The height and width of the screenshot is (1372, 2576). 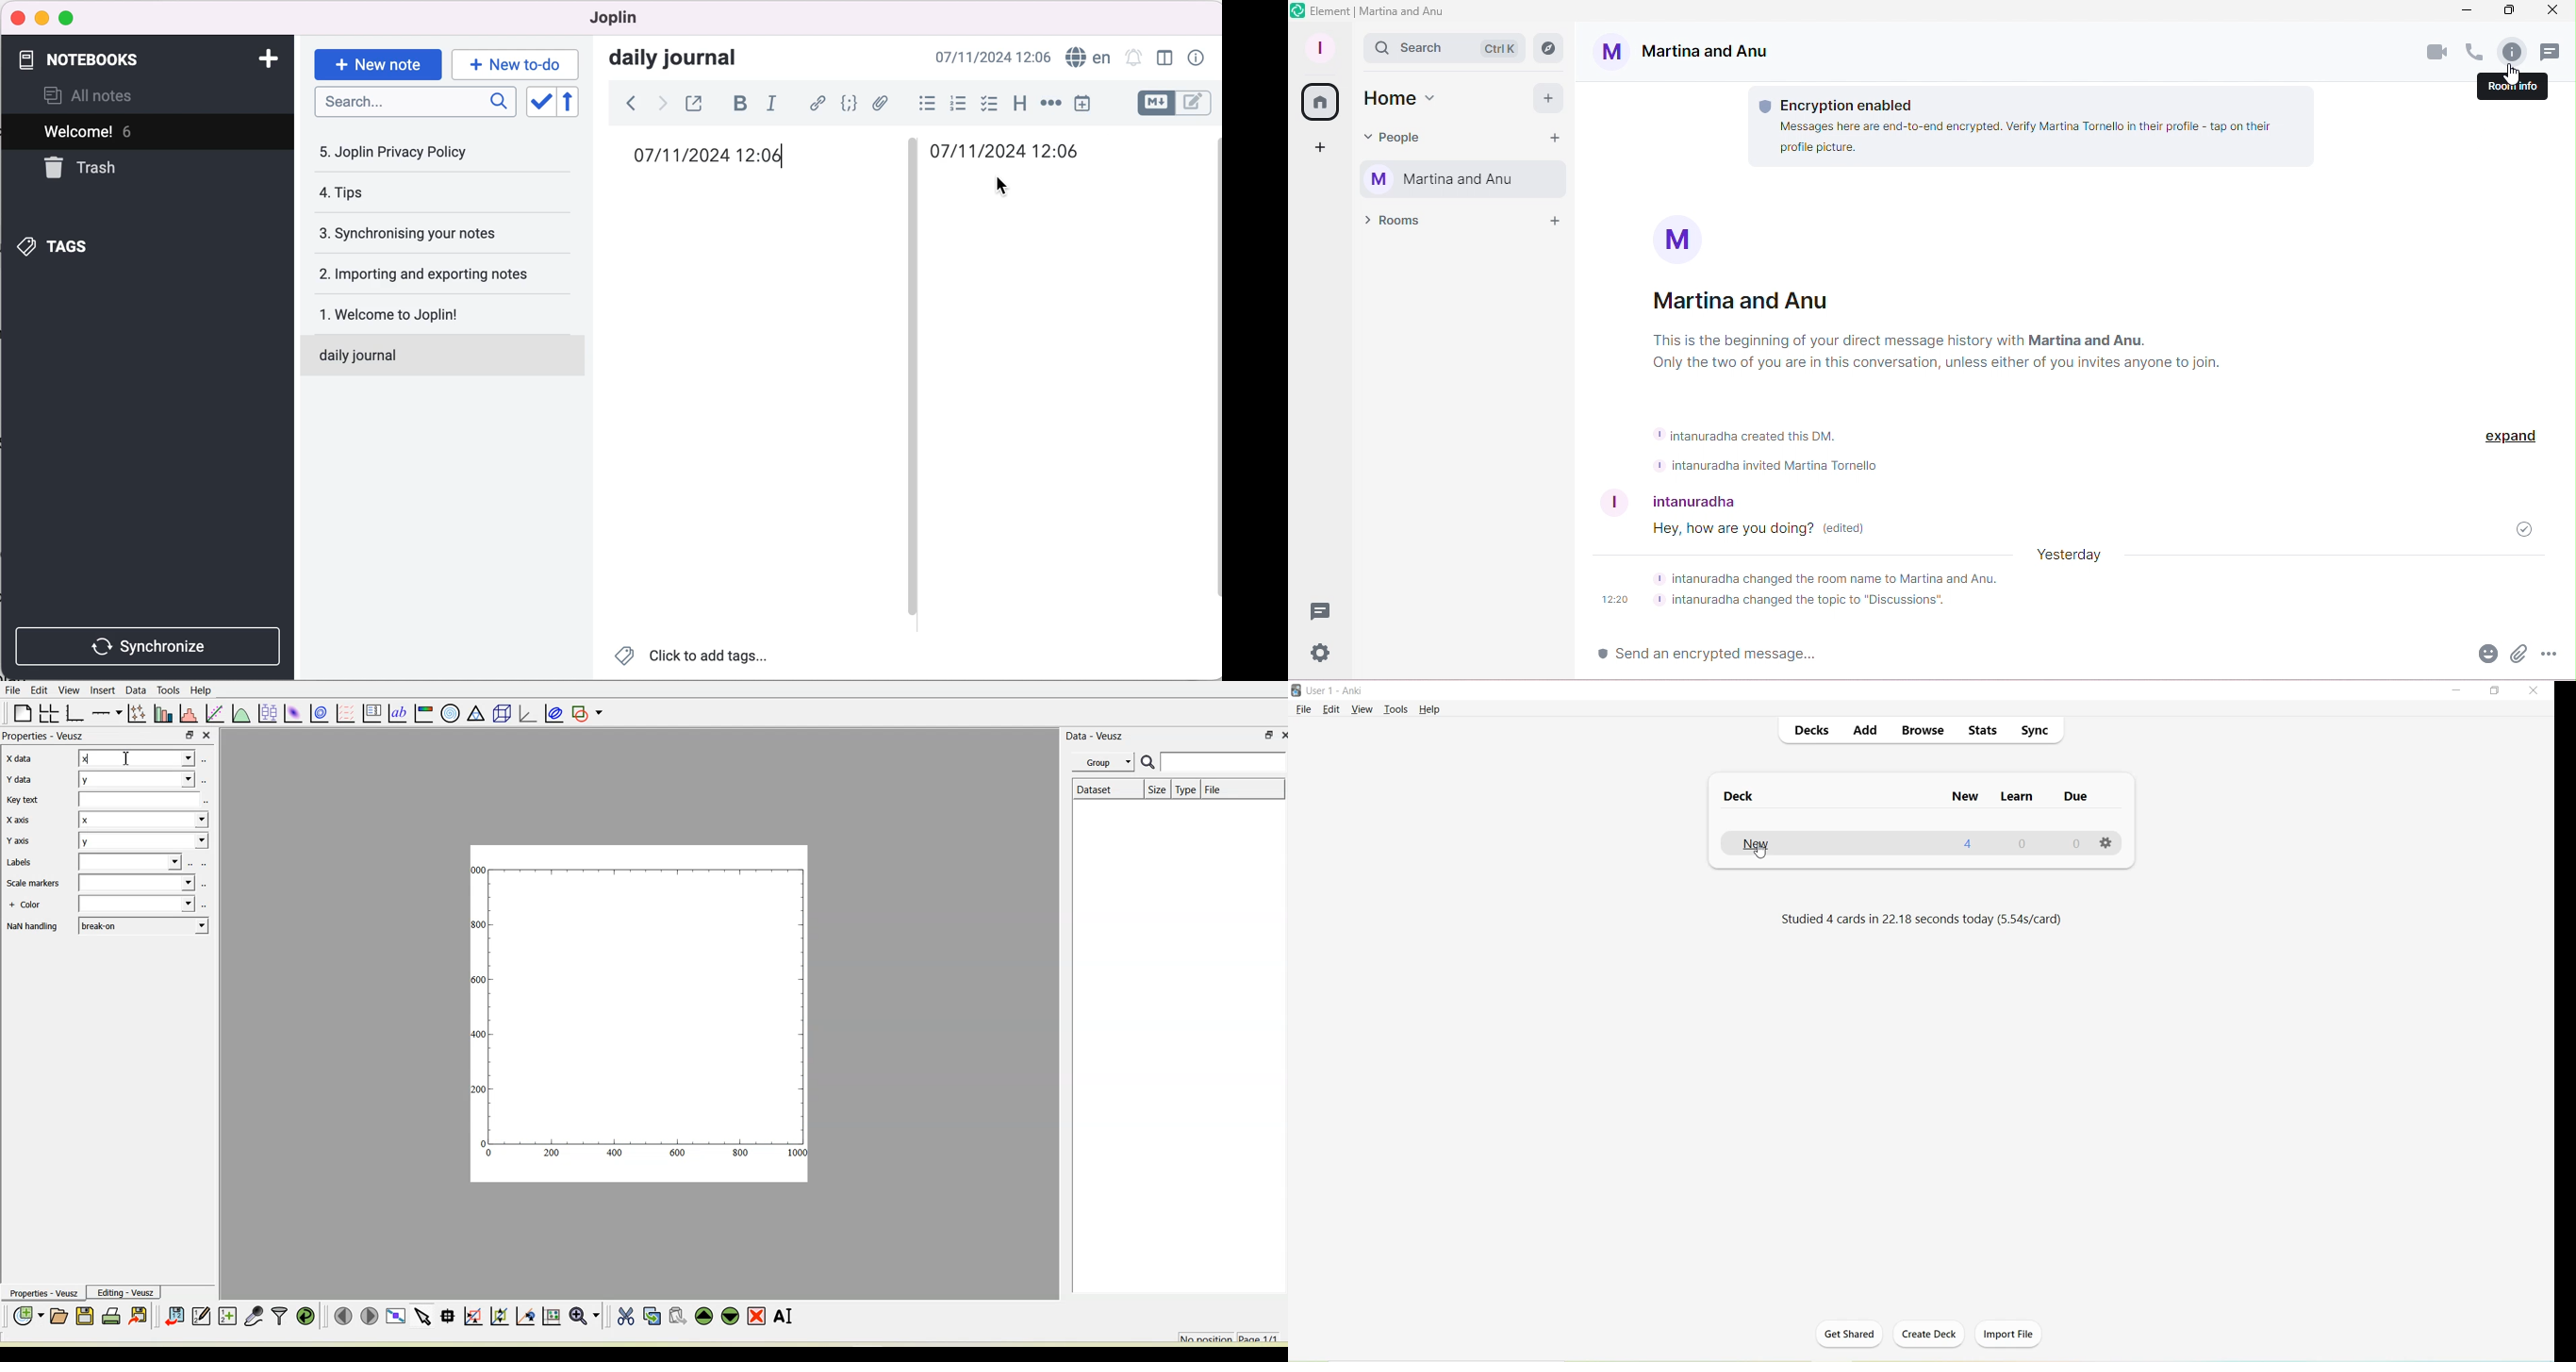 What do you see at coordinates (23, 781) in the screenshot?
I see `Y data` at bounding box center [23, 781].